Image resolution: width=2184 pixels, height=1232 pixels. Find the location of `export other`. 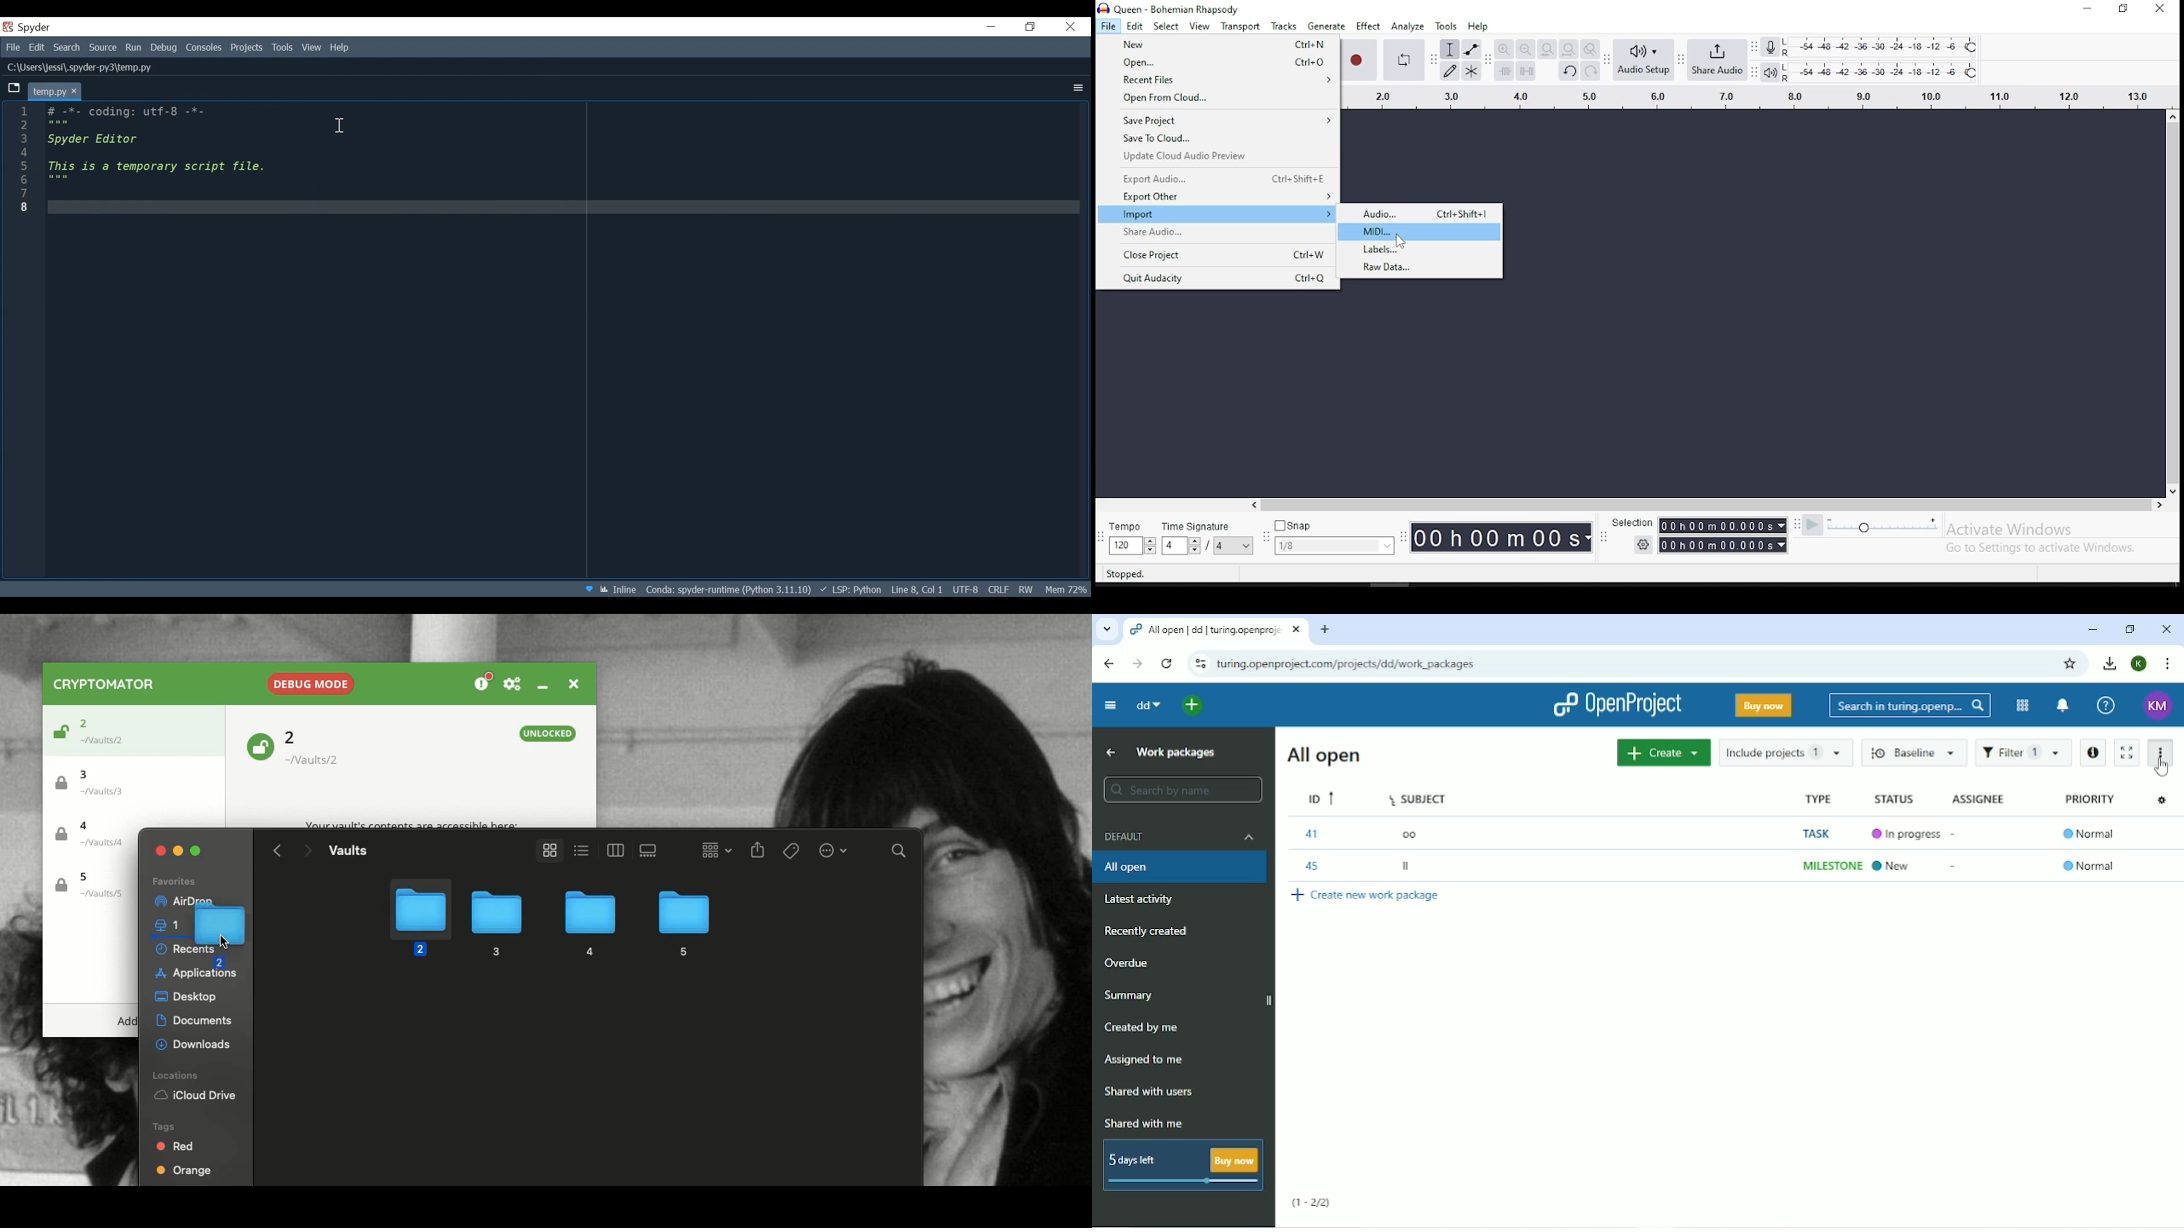

export other is located at coordinates (1218, 198).